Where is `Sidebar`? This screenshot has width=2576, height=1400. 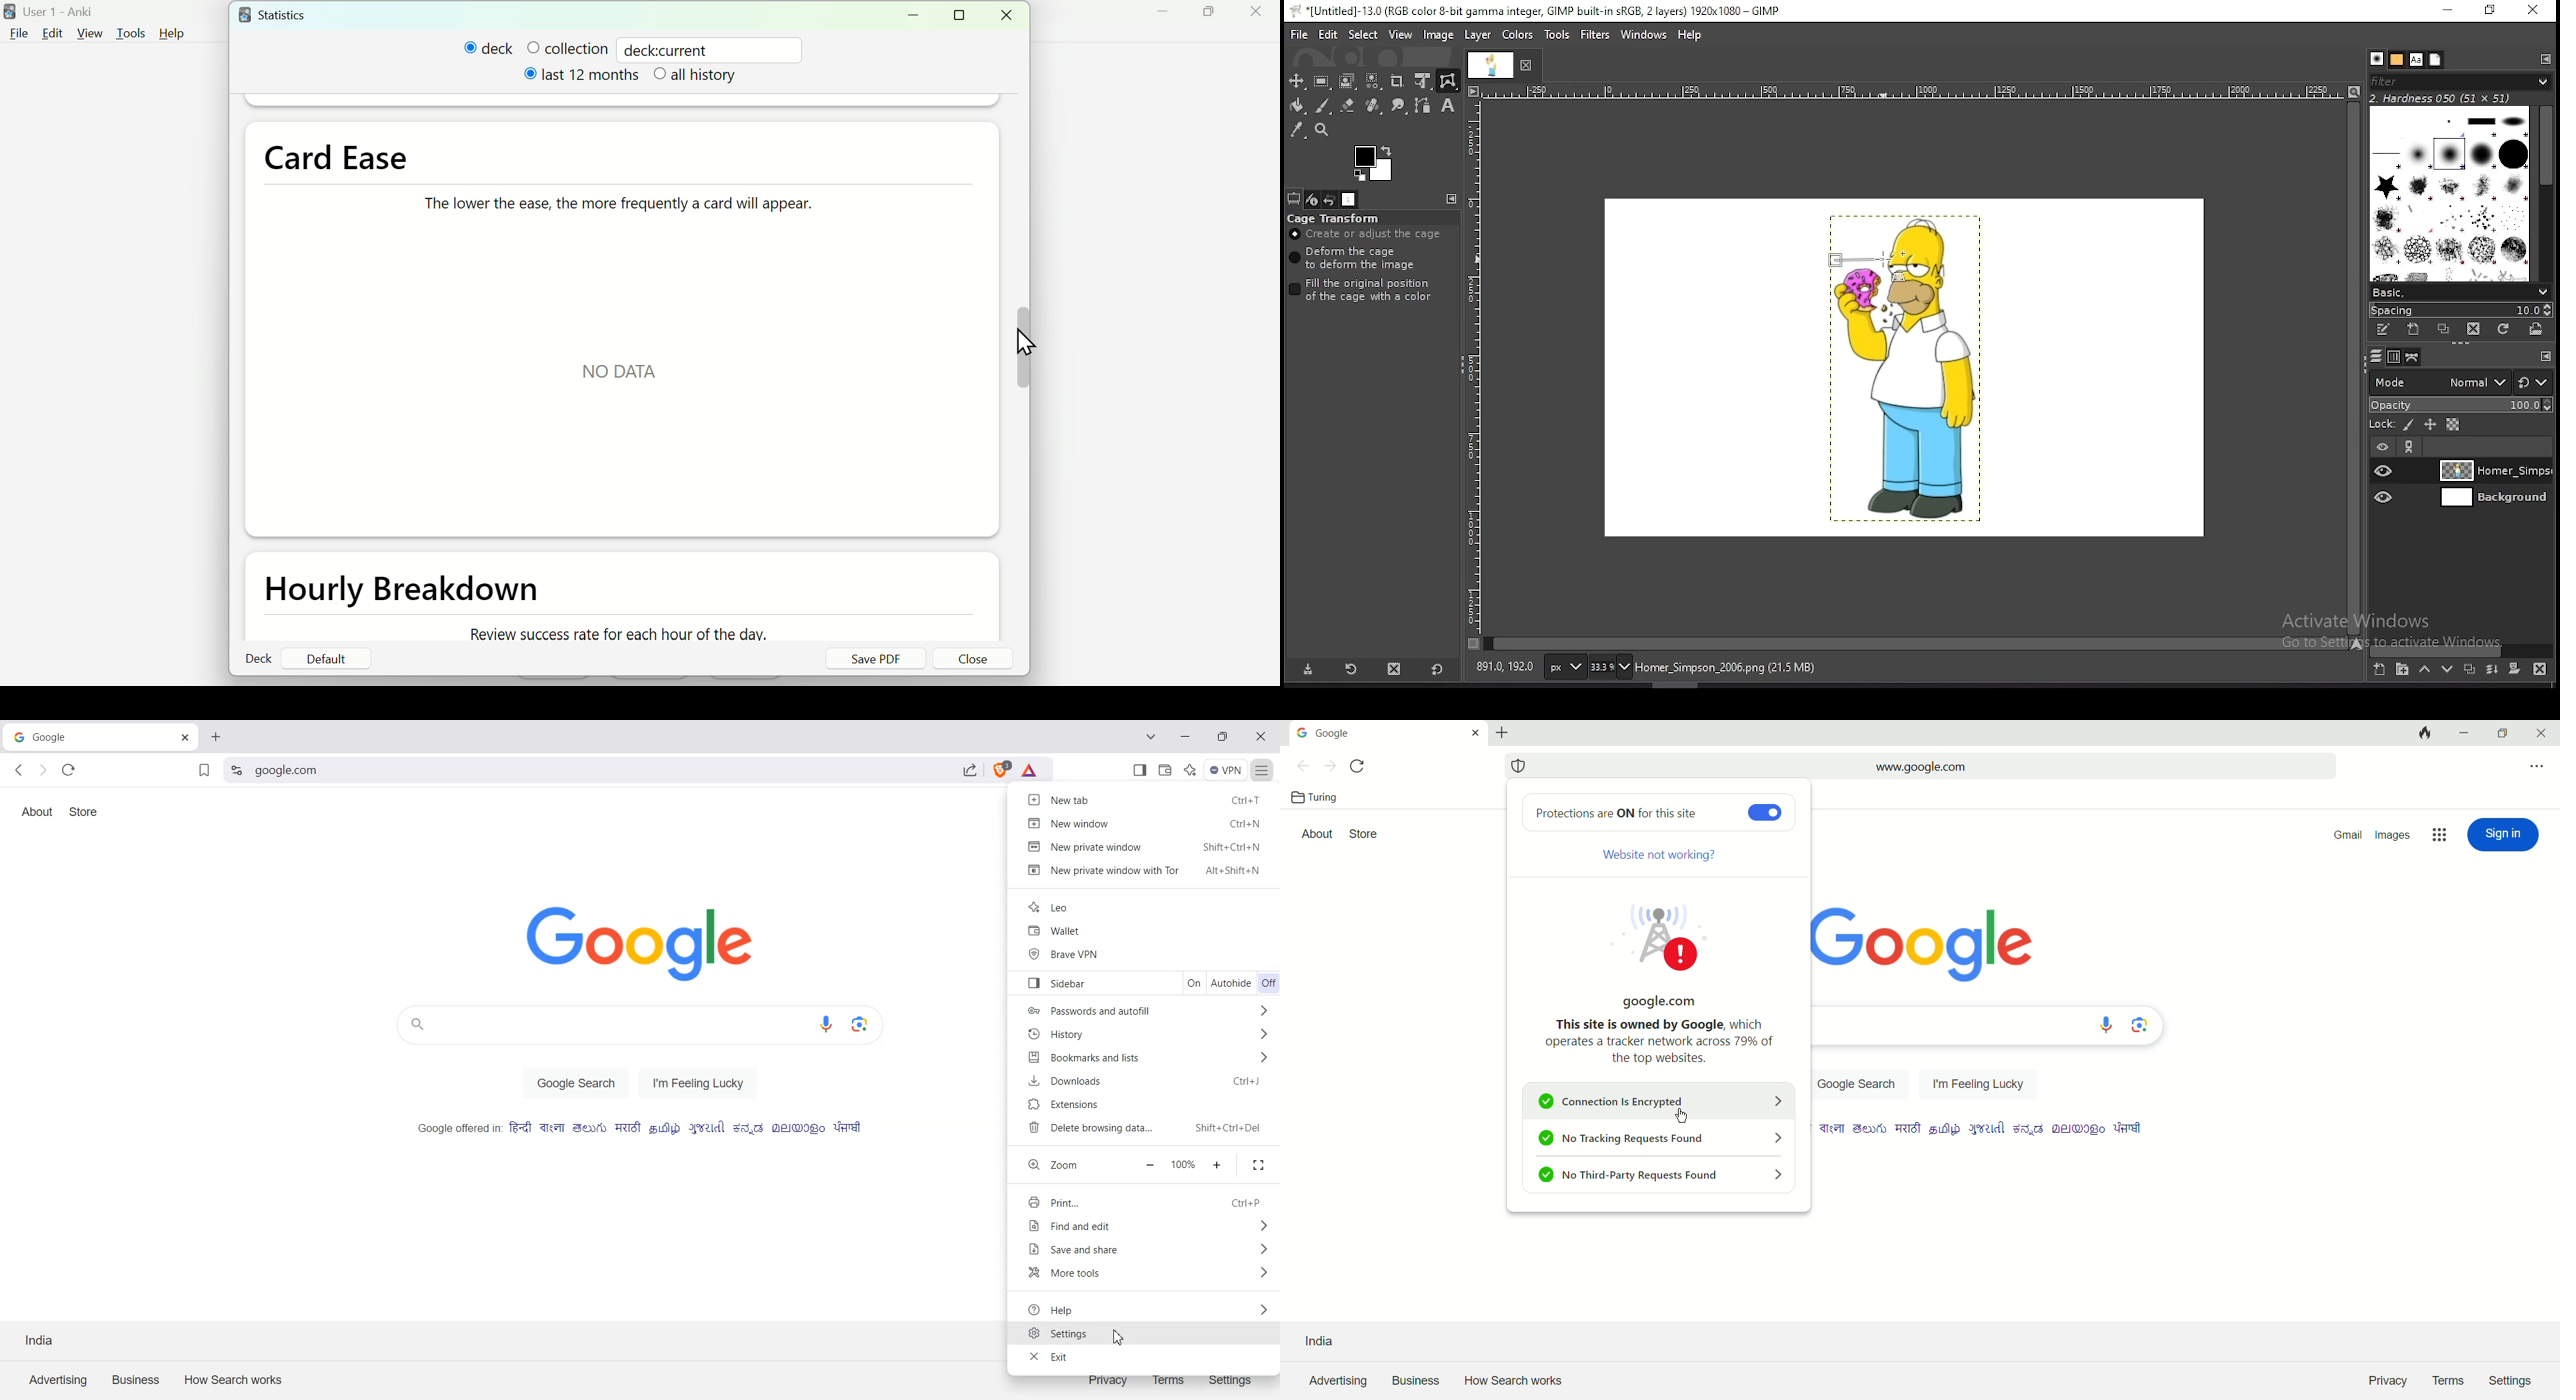 Sidebar is located at coordinates (1087, 983).